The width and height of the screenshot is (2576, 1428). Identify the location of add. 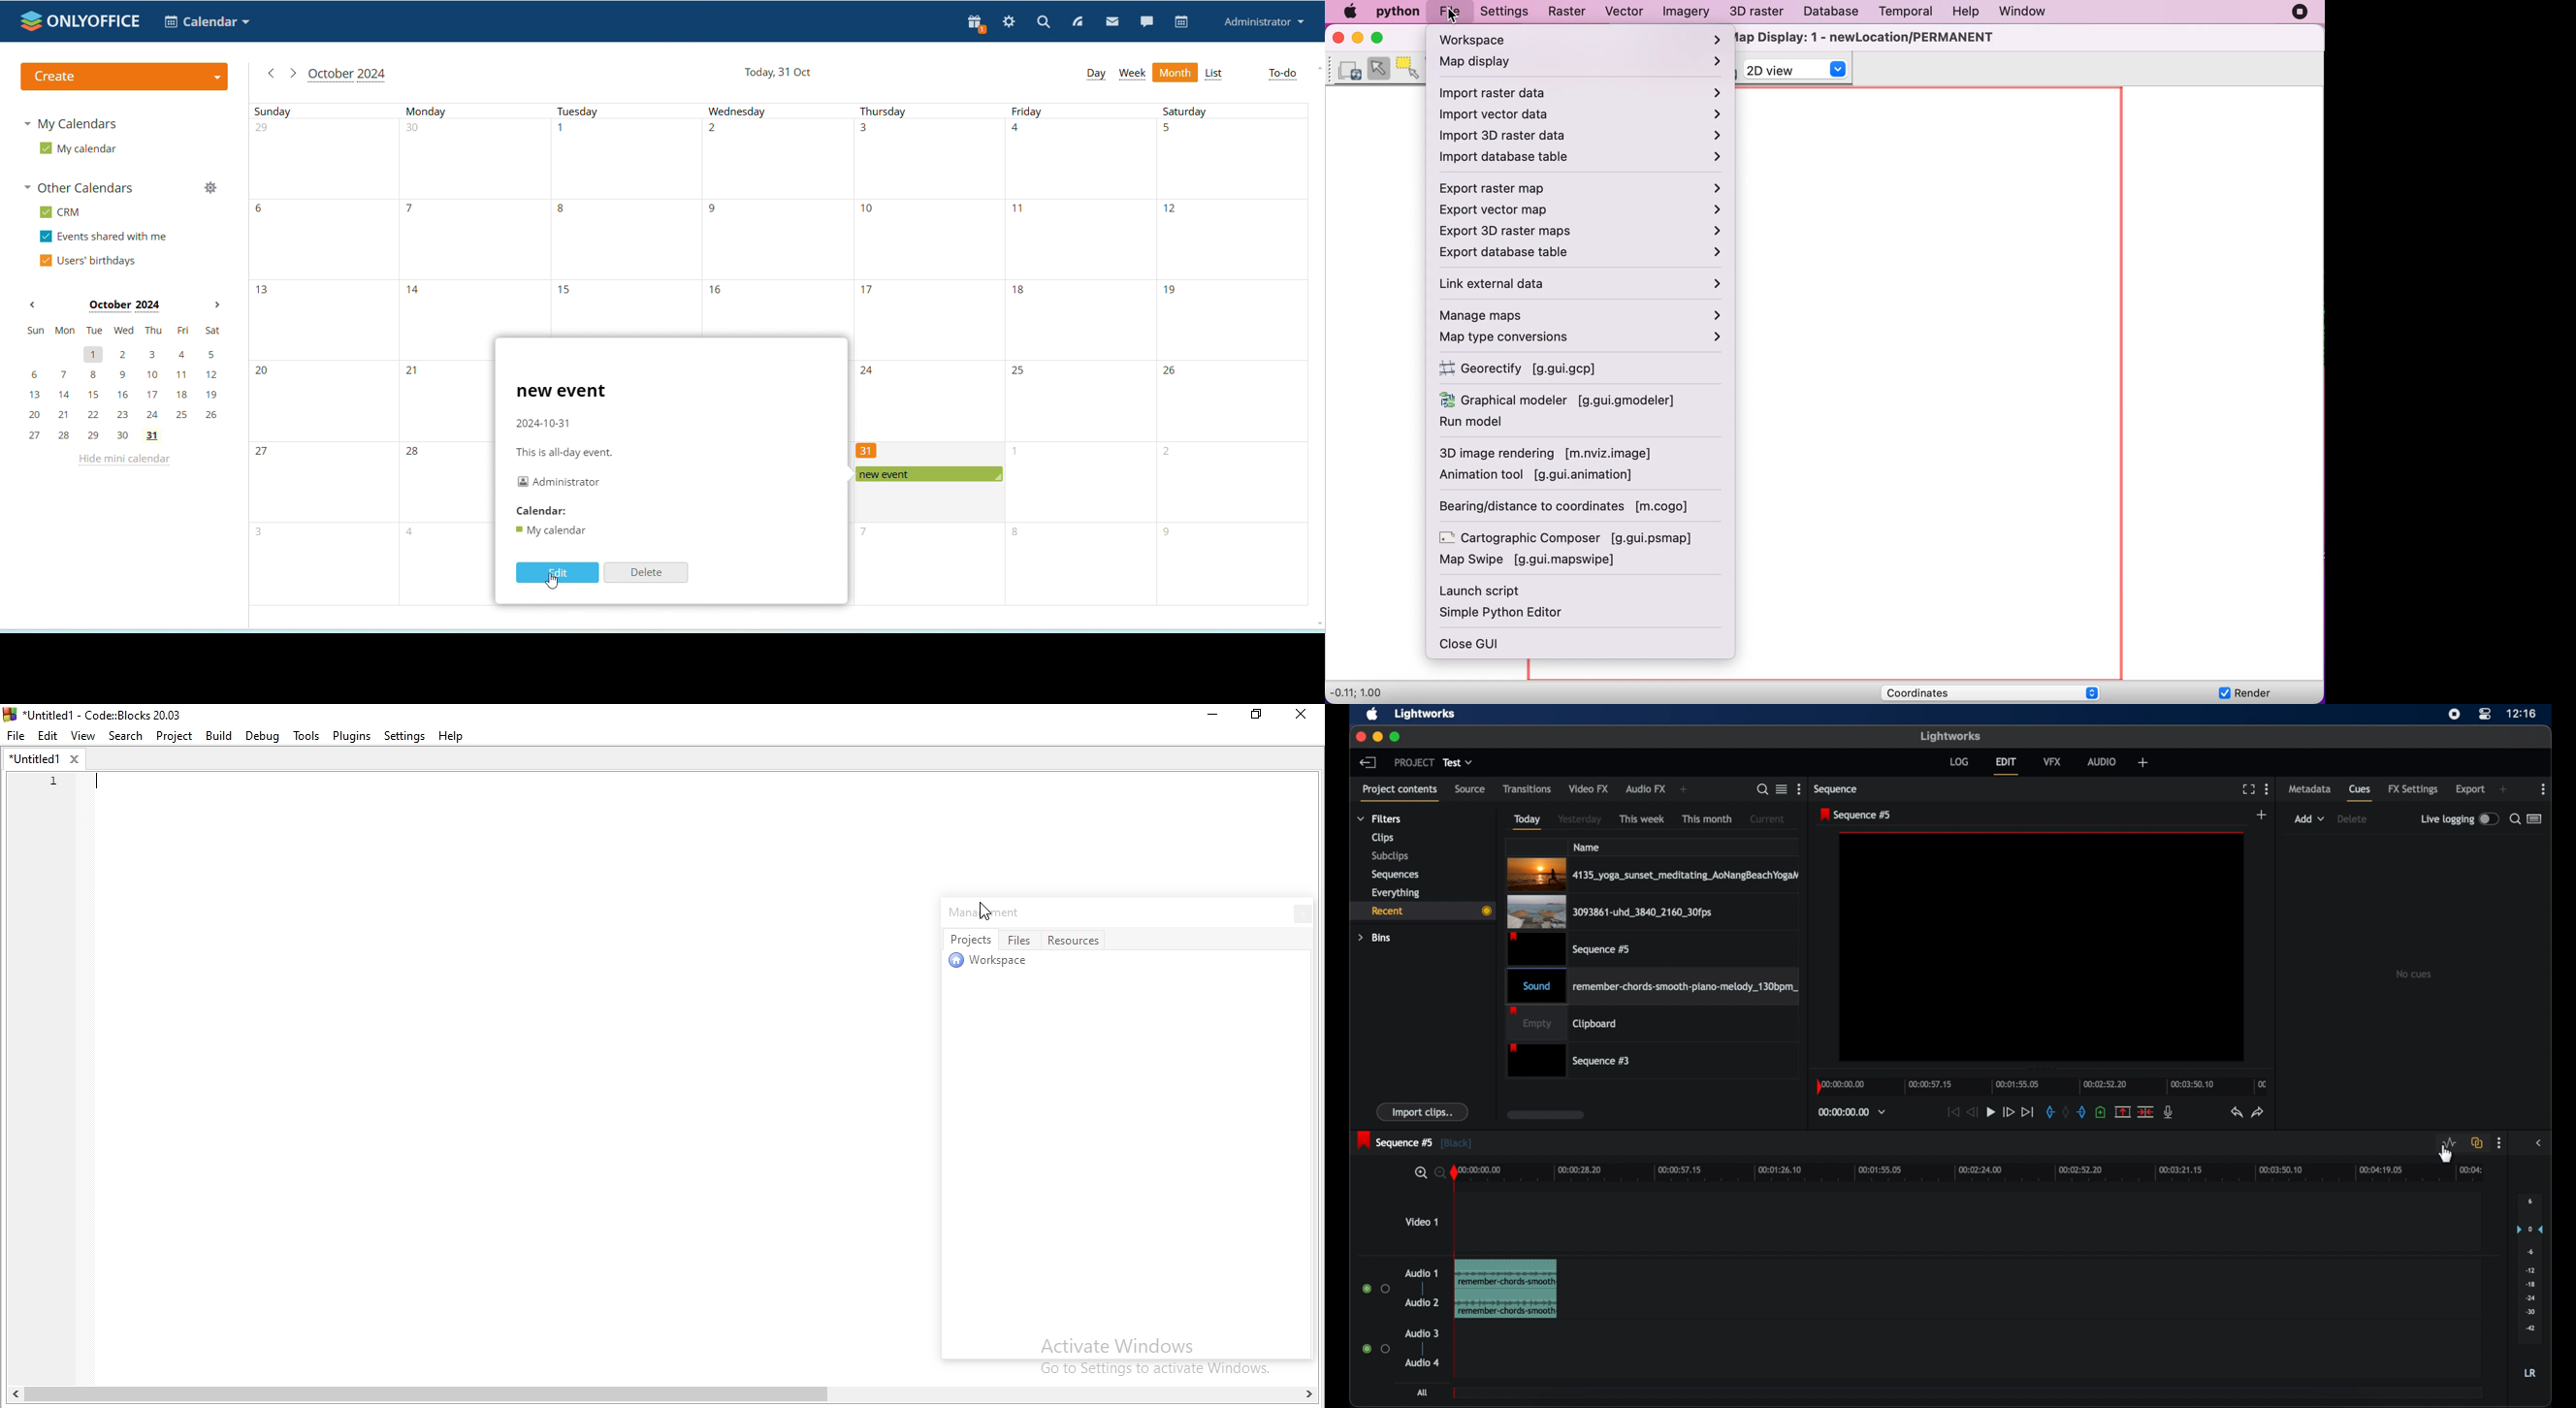
(2263, 815).